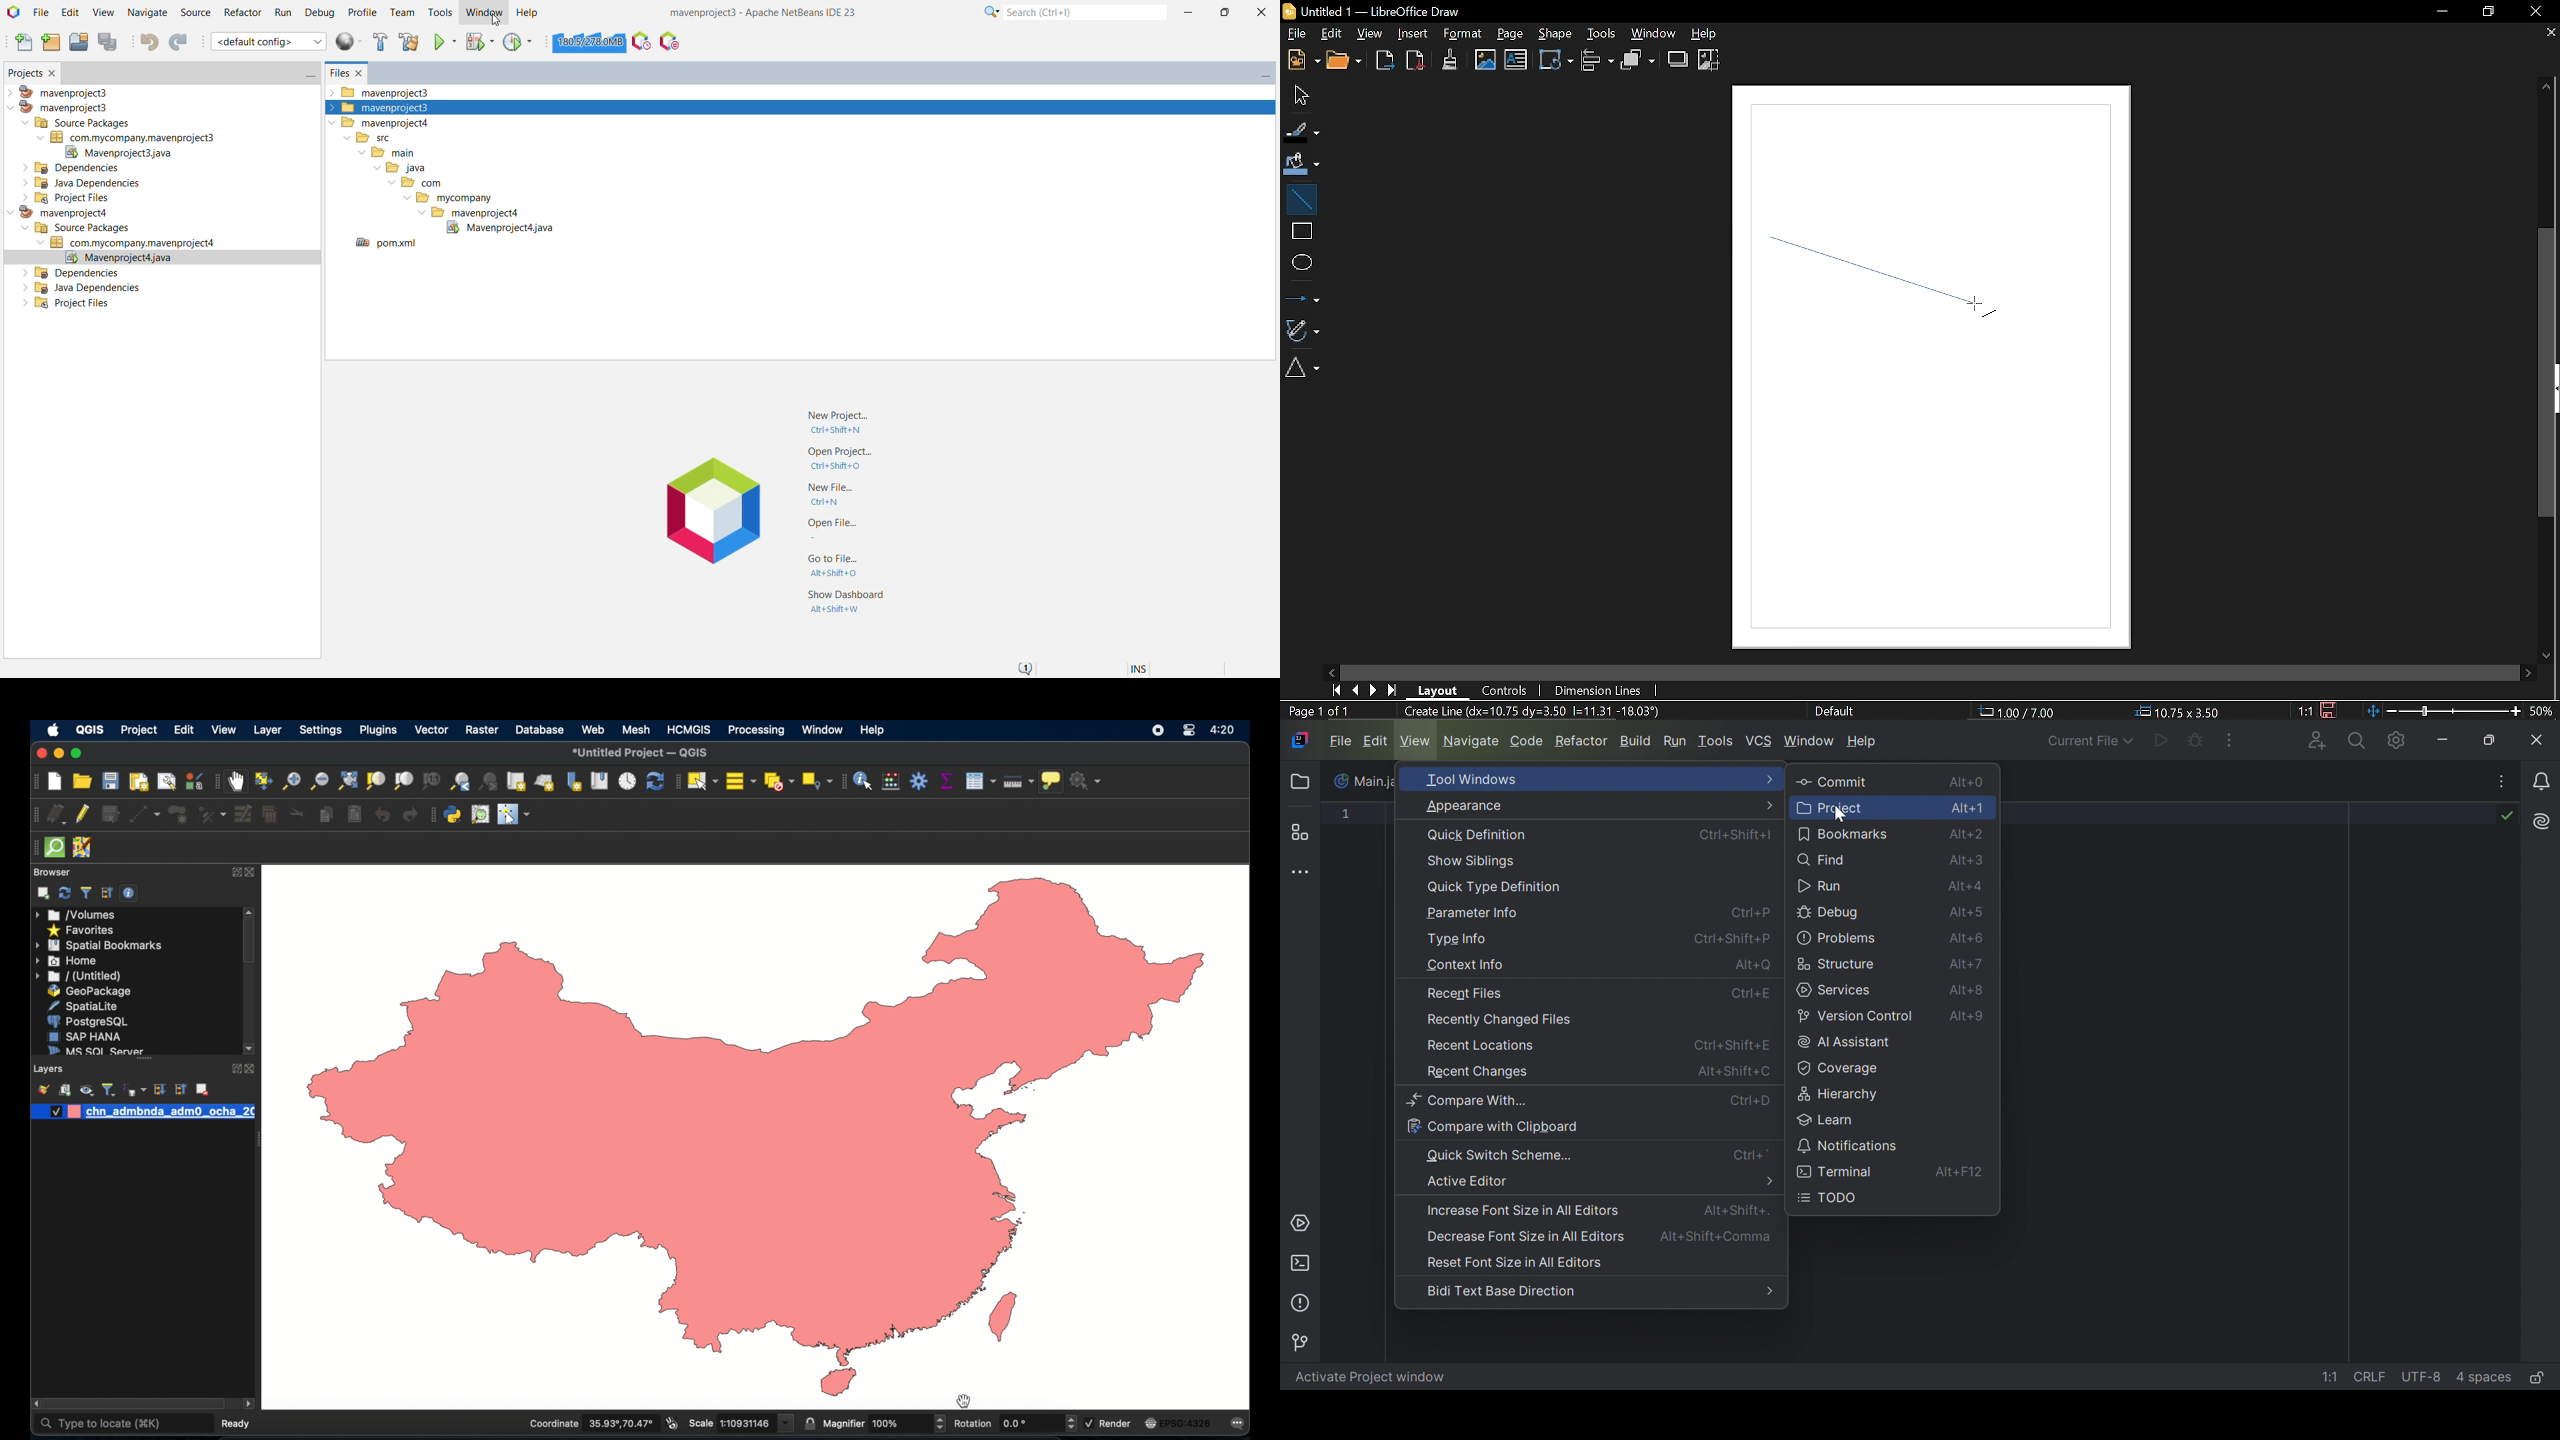 This screenshot has height=1456, width=2576. What do you see at coordinates (1506, 689) in the screenshot?
I see `COntrols` at bounding box center [1506, 689].